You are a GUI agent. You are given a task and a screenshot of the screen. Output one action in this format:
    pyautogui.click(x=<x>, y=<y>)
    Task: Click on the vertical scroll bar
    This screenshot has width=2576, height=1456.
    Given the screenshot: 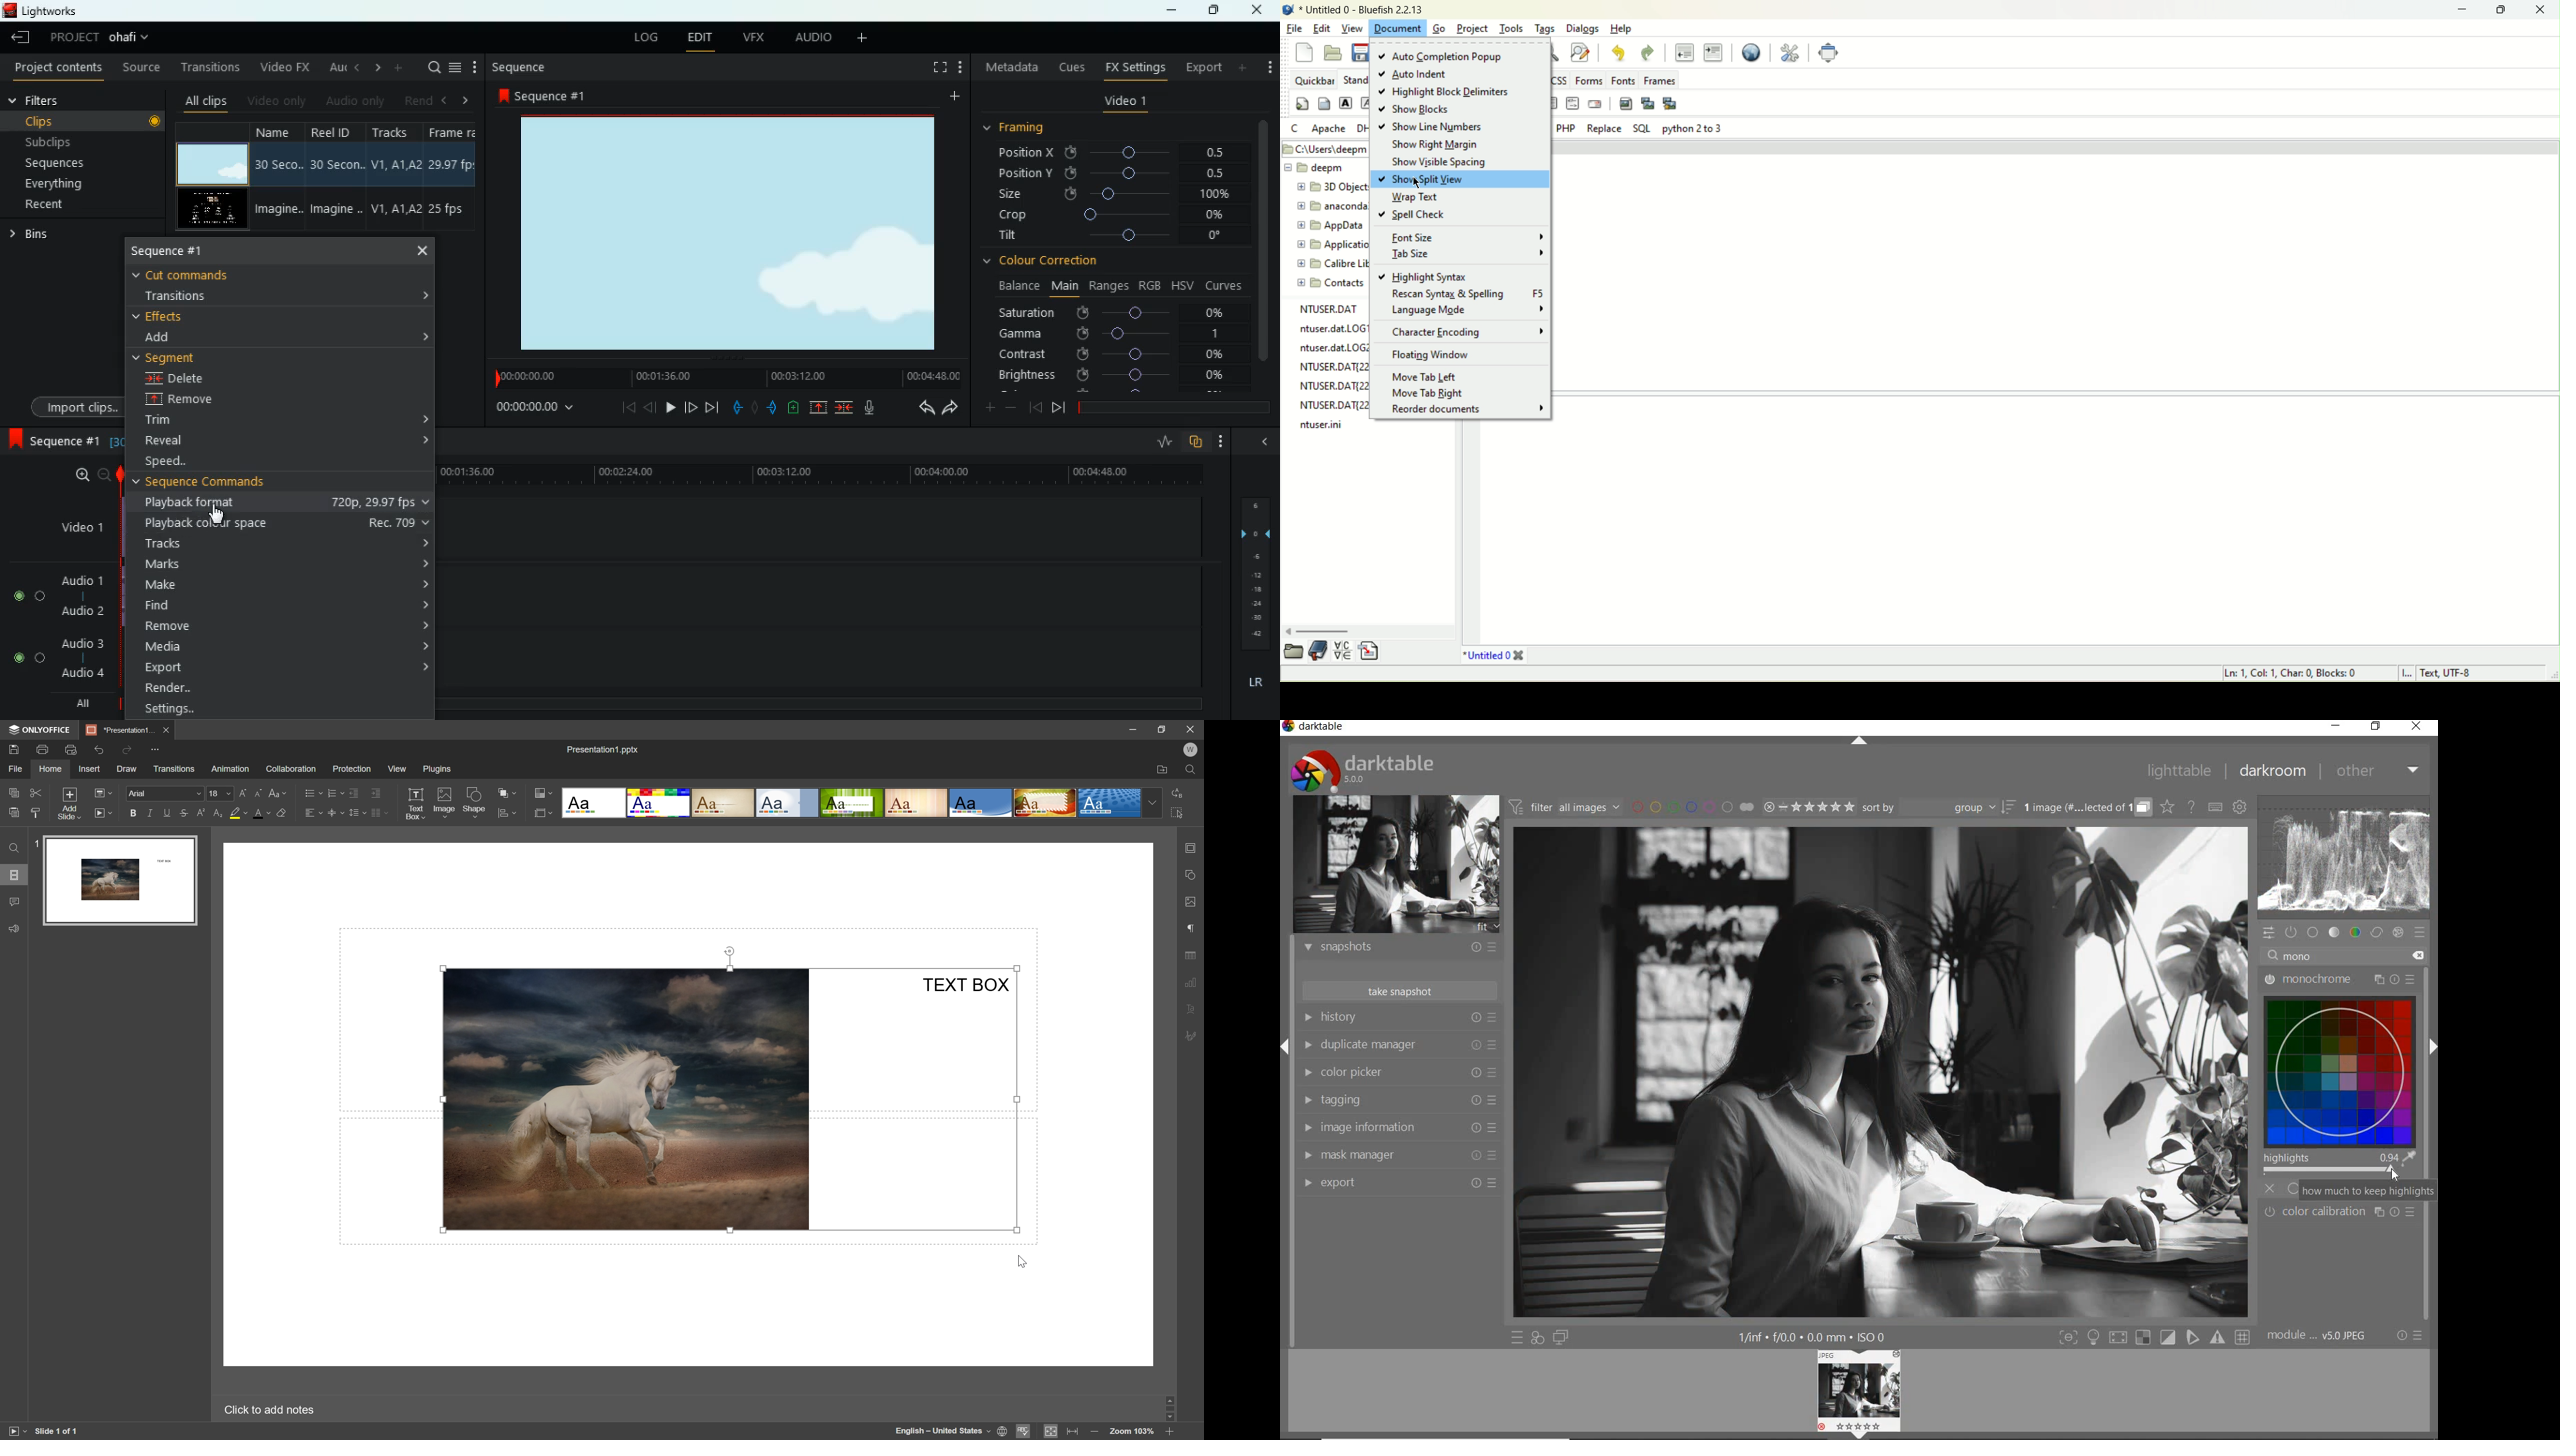 What is the action you would take?
    pyautogui.click(x=1267, y=247)
    